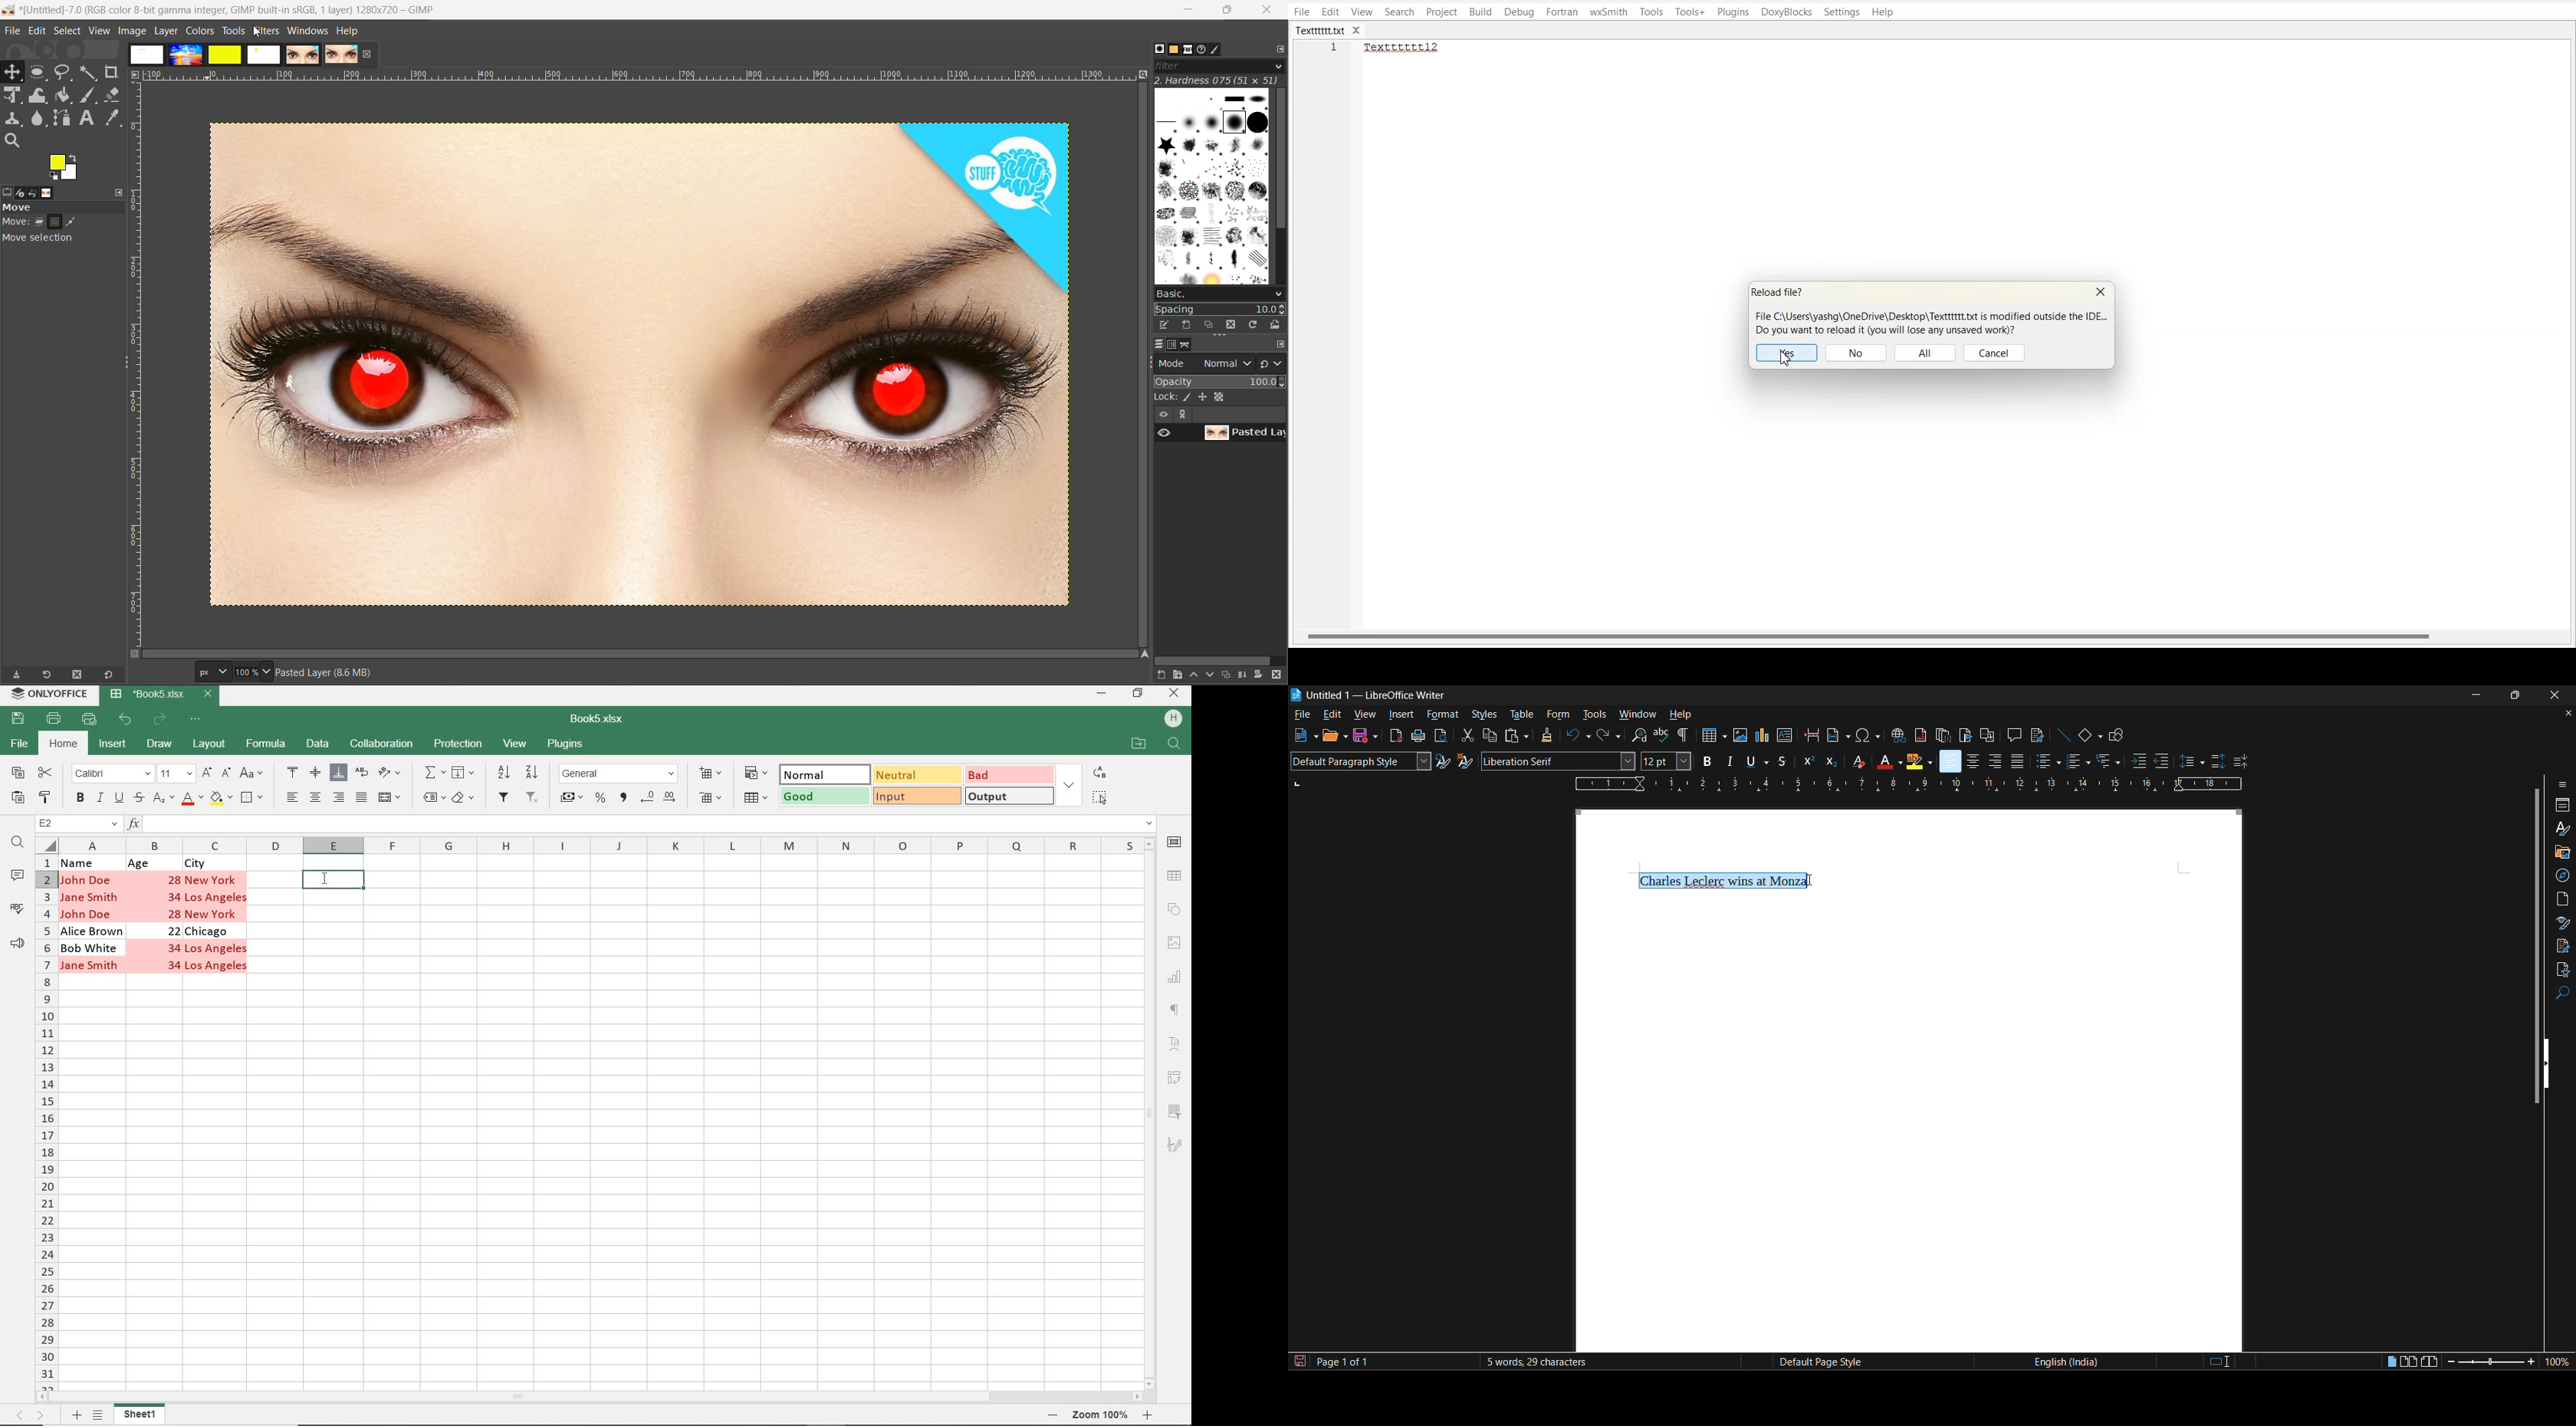 The image size is (2576, 1428). What do you see at coordinates (504, 798) in the screenshot?
I see `FILTER` at bounding box center [504, 798].